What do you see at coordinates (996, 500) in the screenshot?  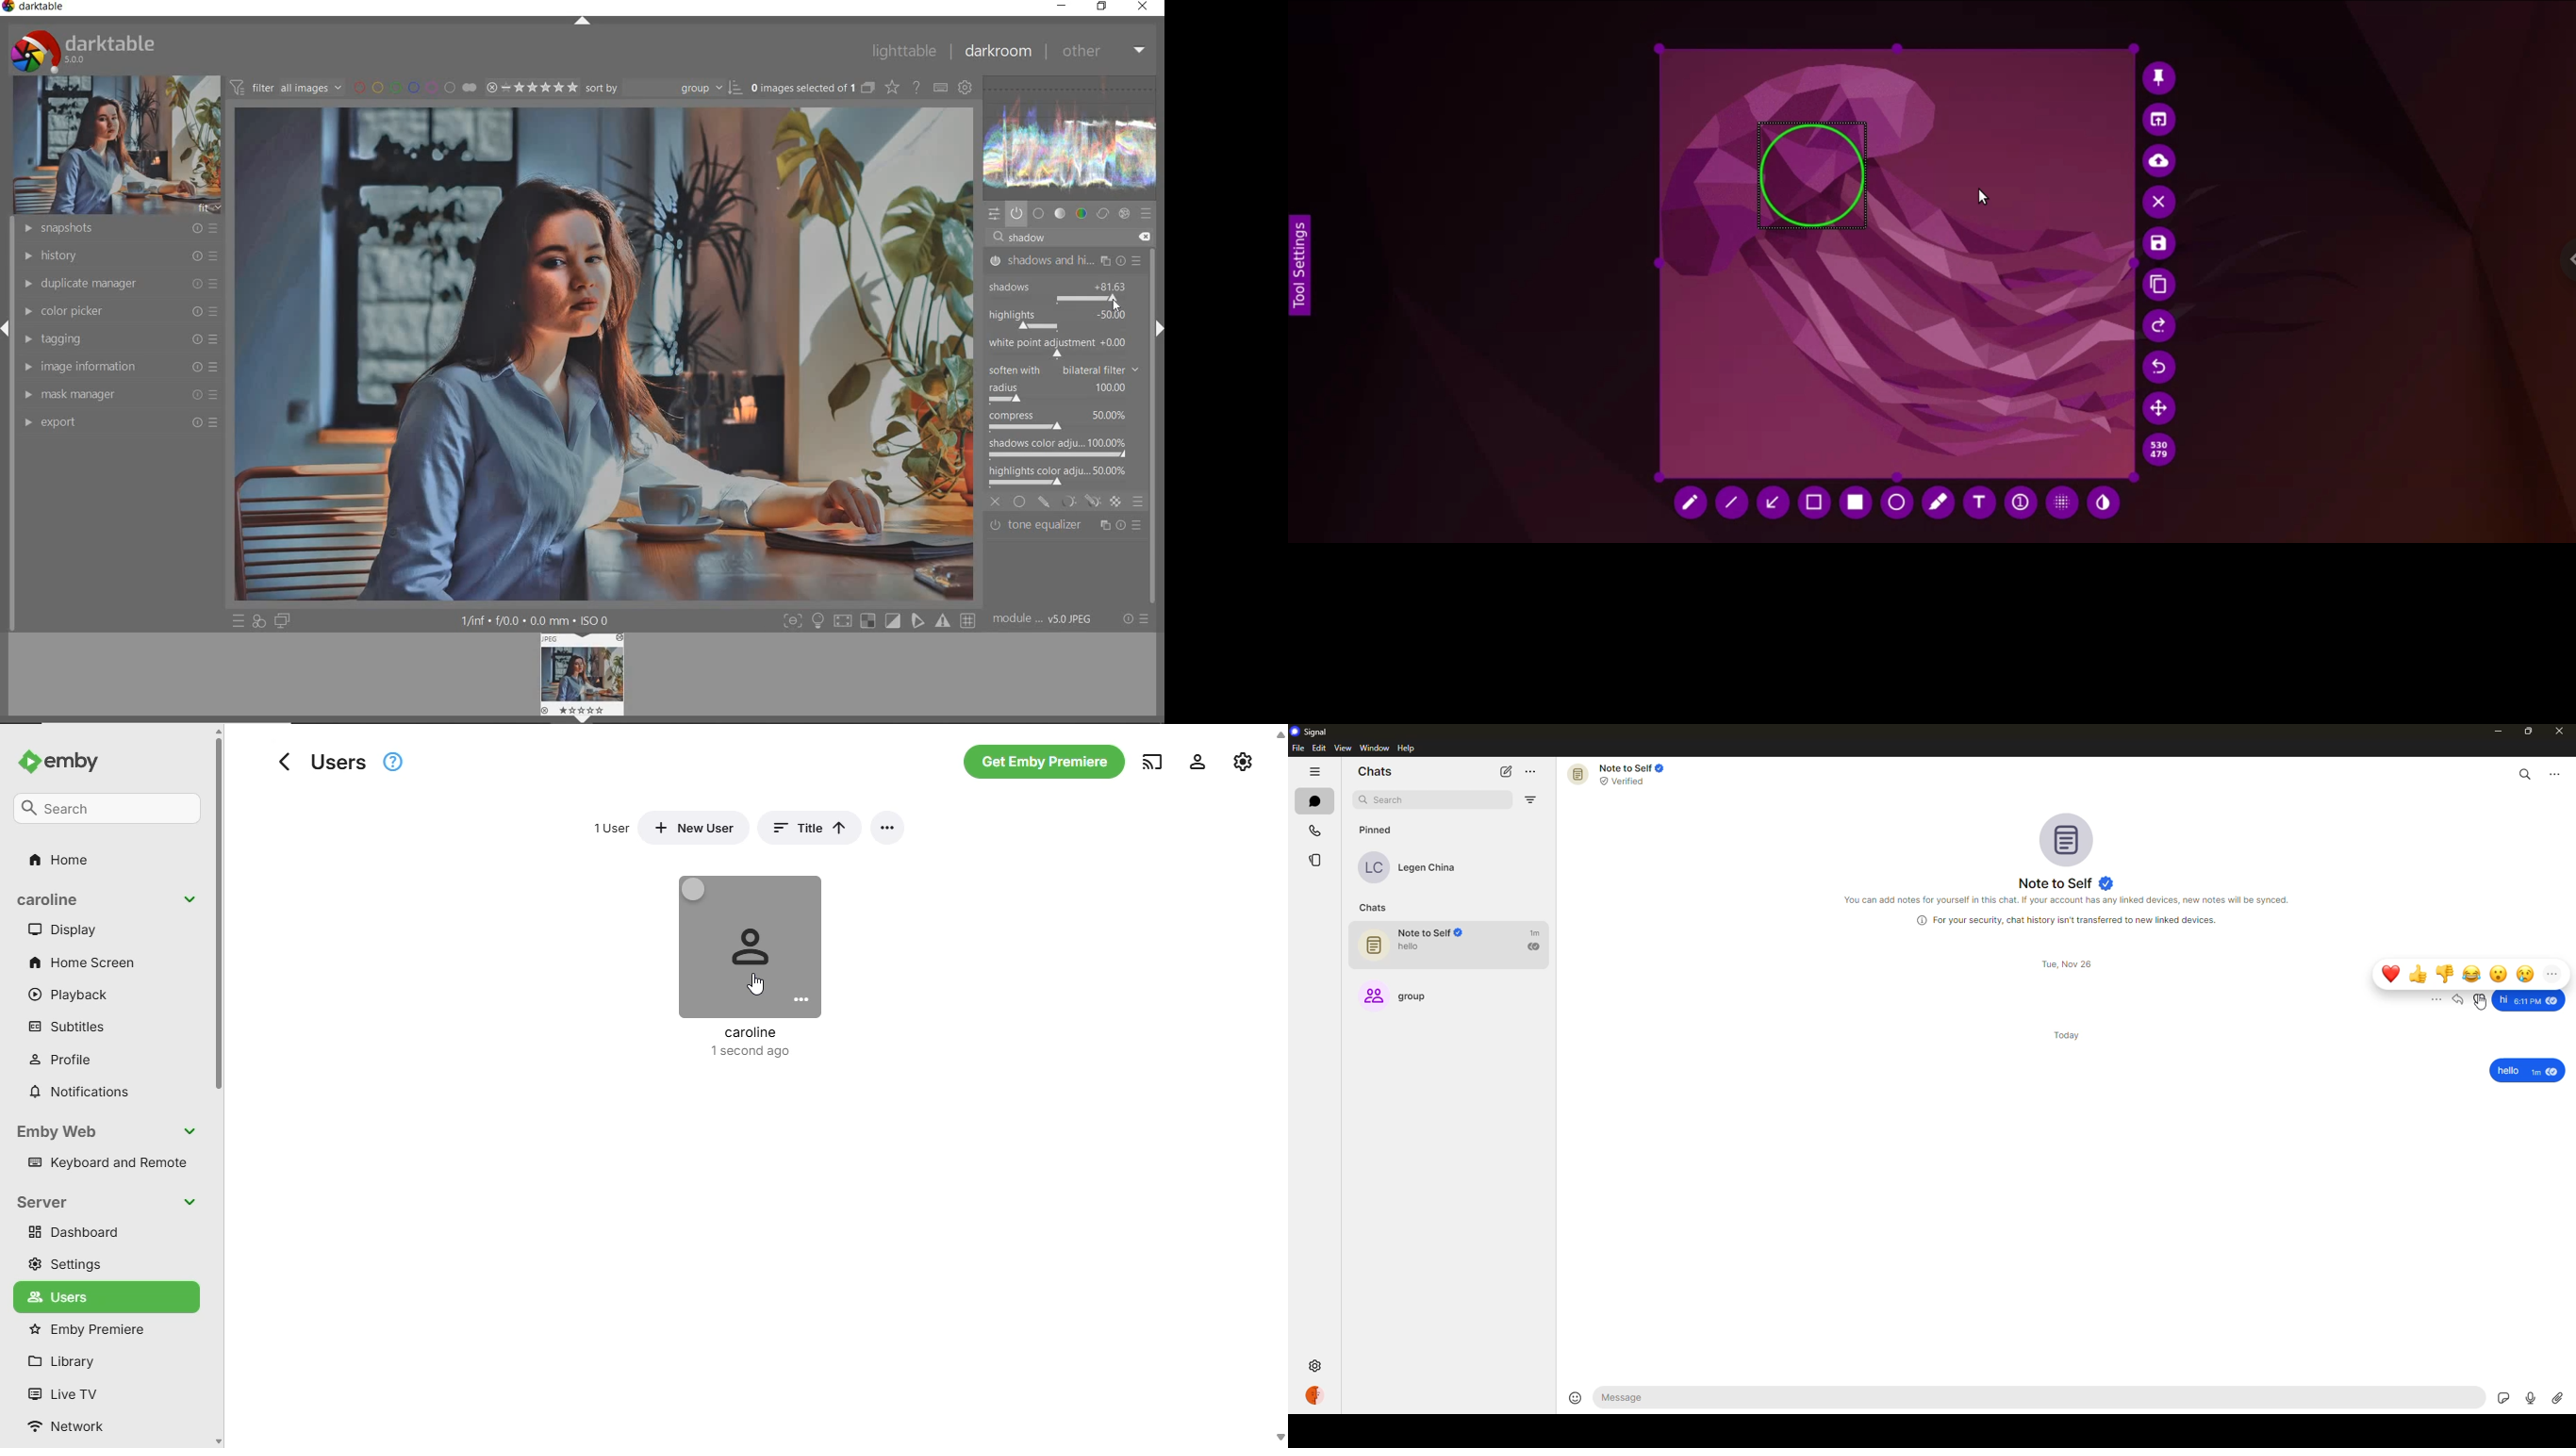 I see `close` at bounding box center [996, 500].